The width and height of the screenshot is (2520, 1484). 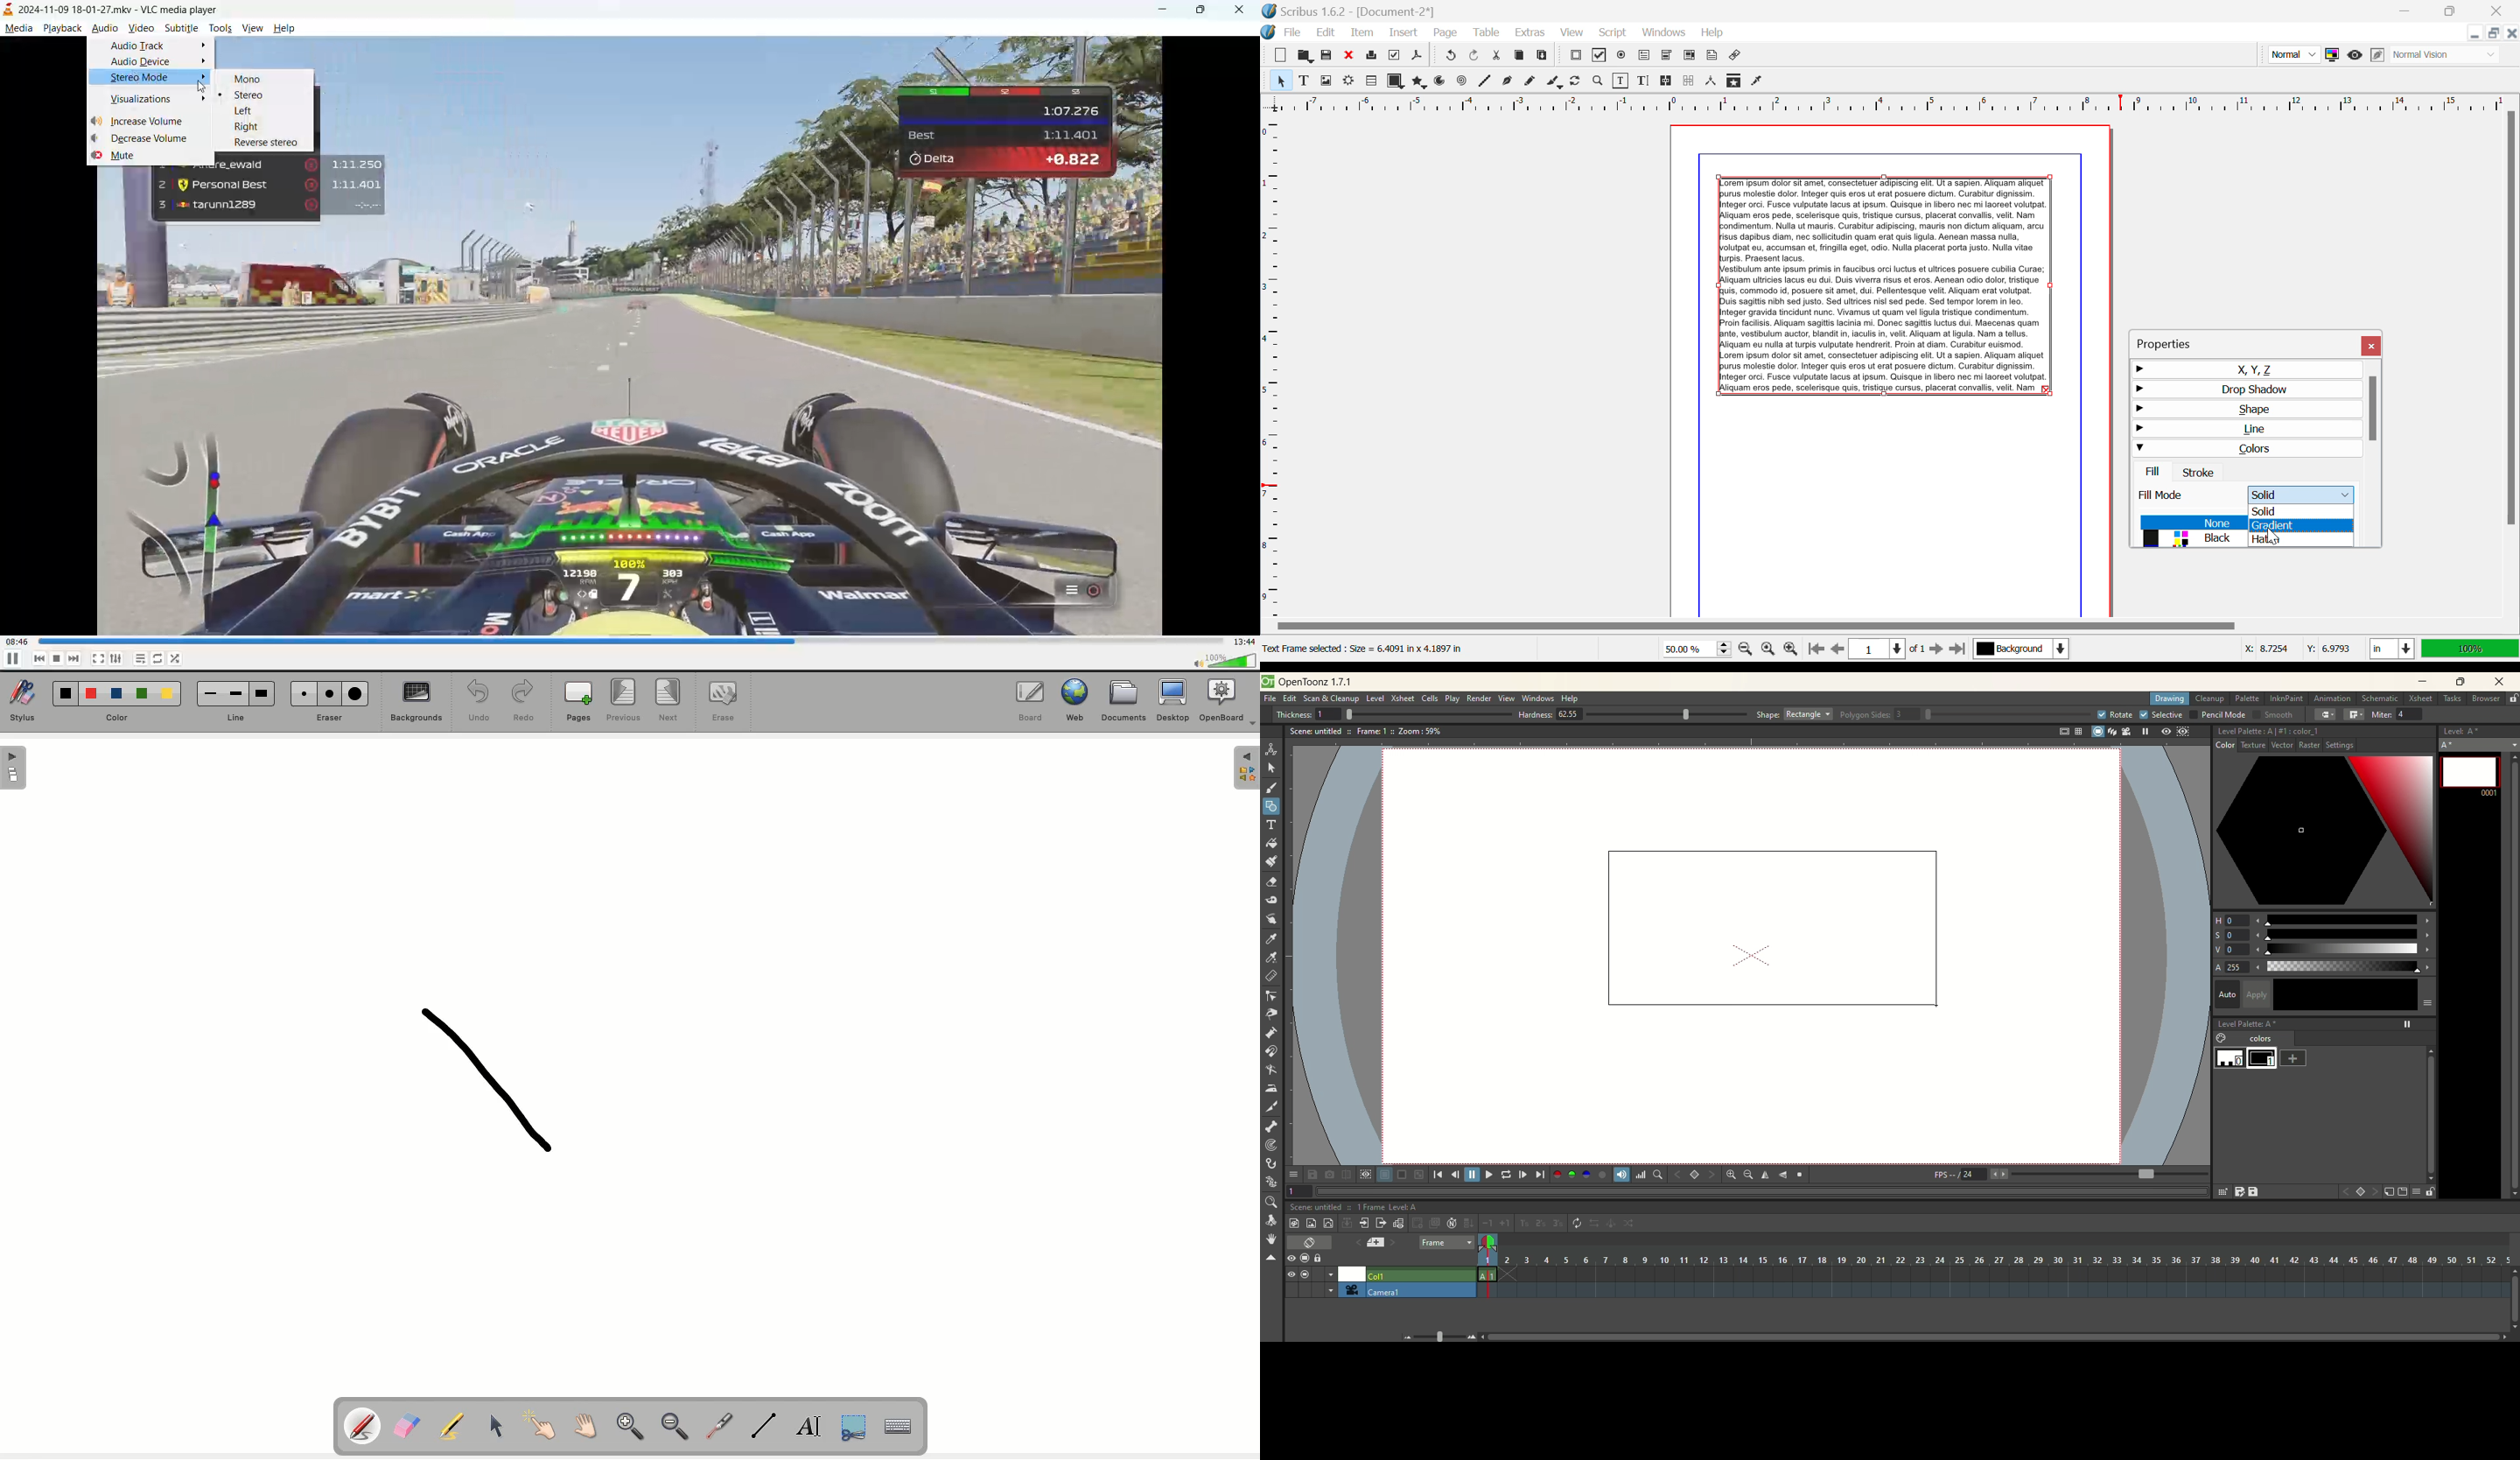 I want to click on Zoom In, so click(x=1792, y=649).